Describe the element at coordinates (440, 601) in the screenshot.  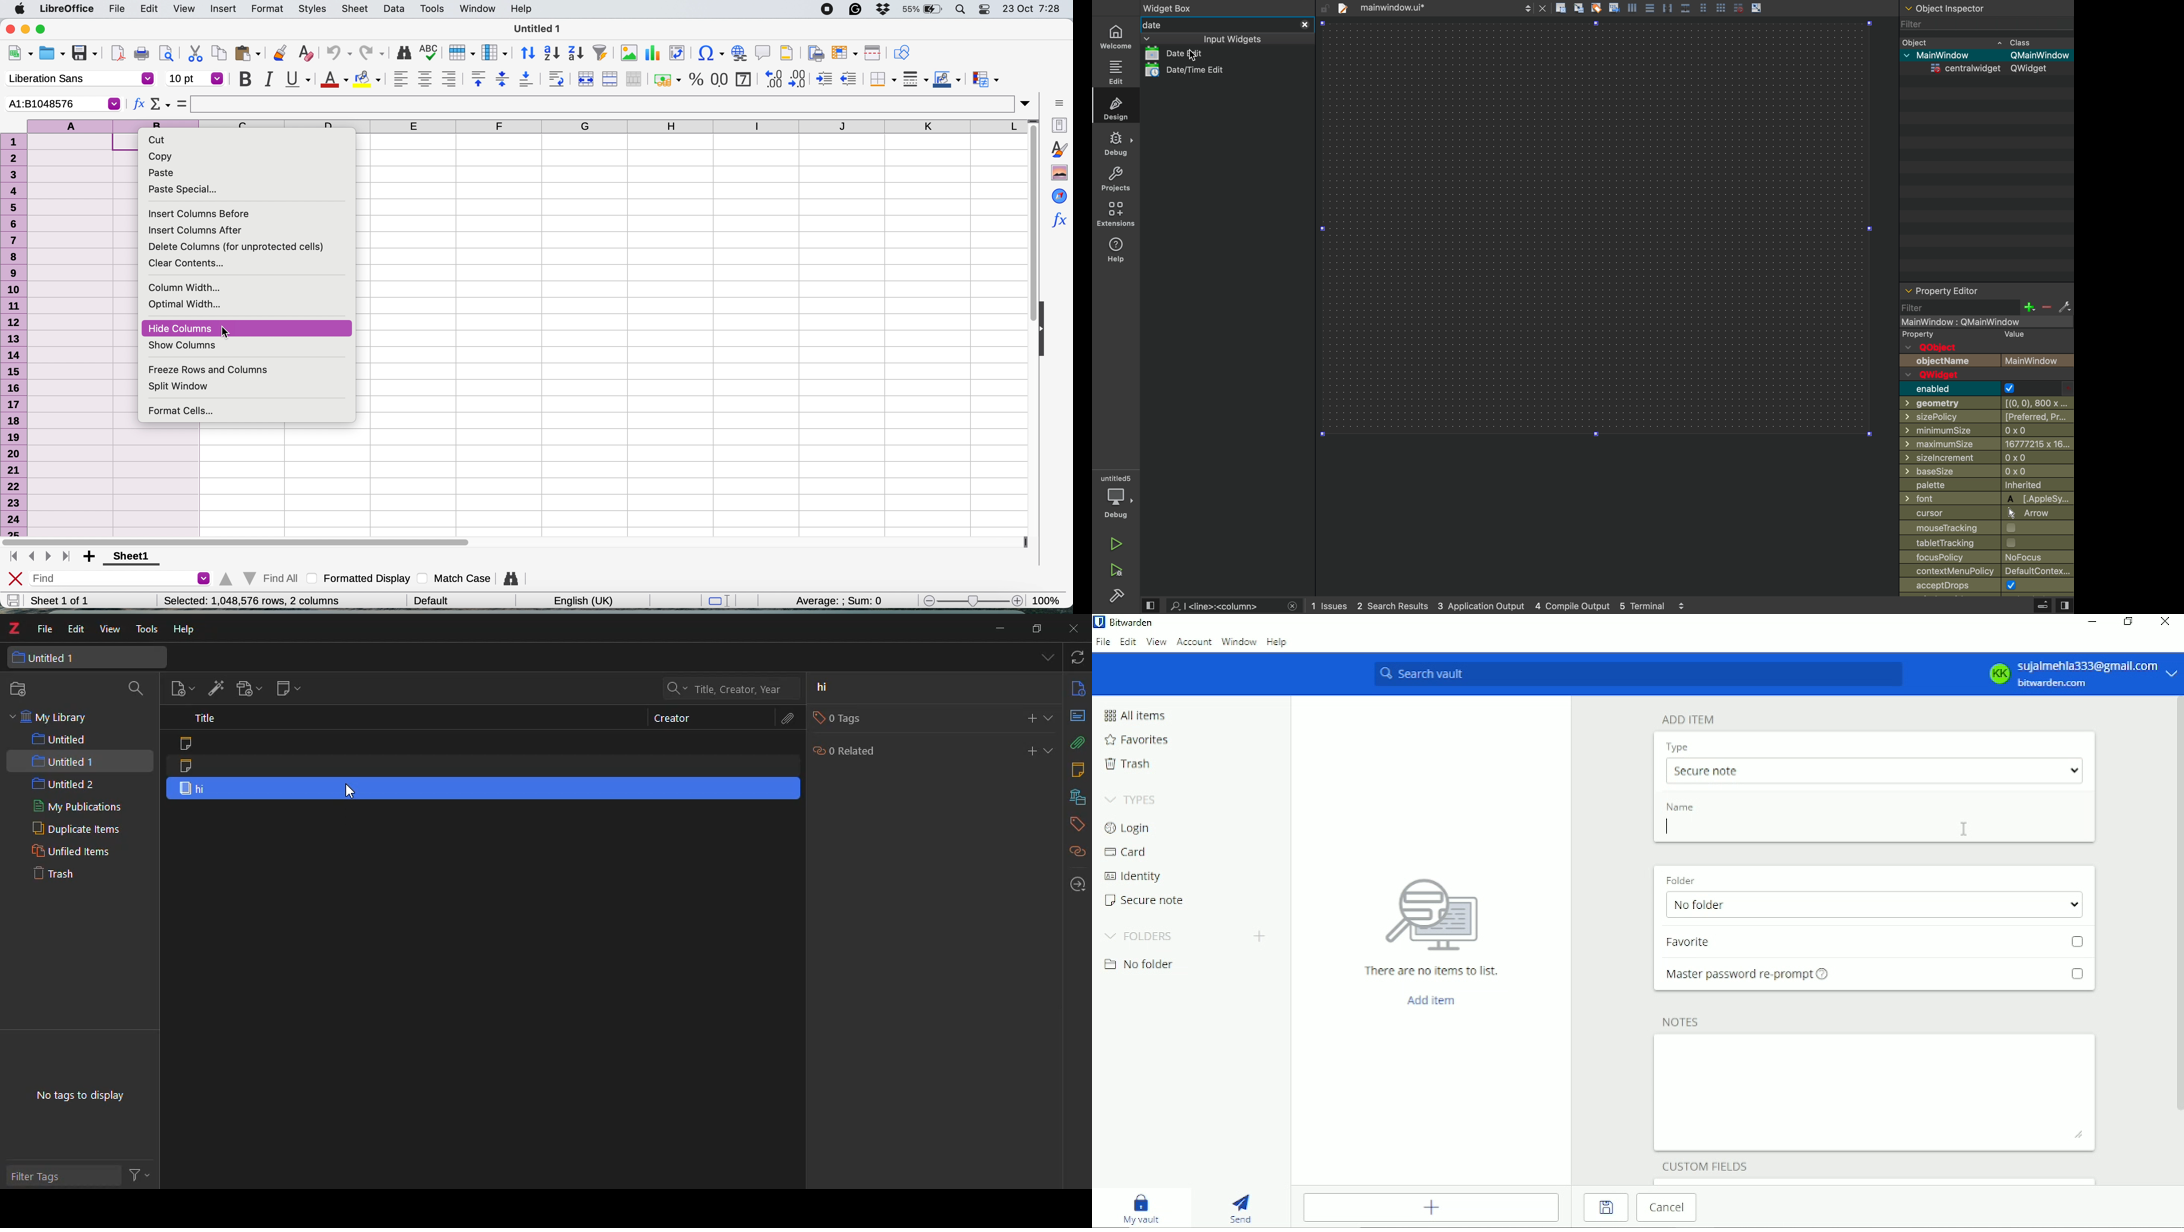
I see `| Default` at that location.